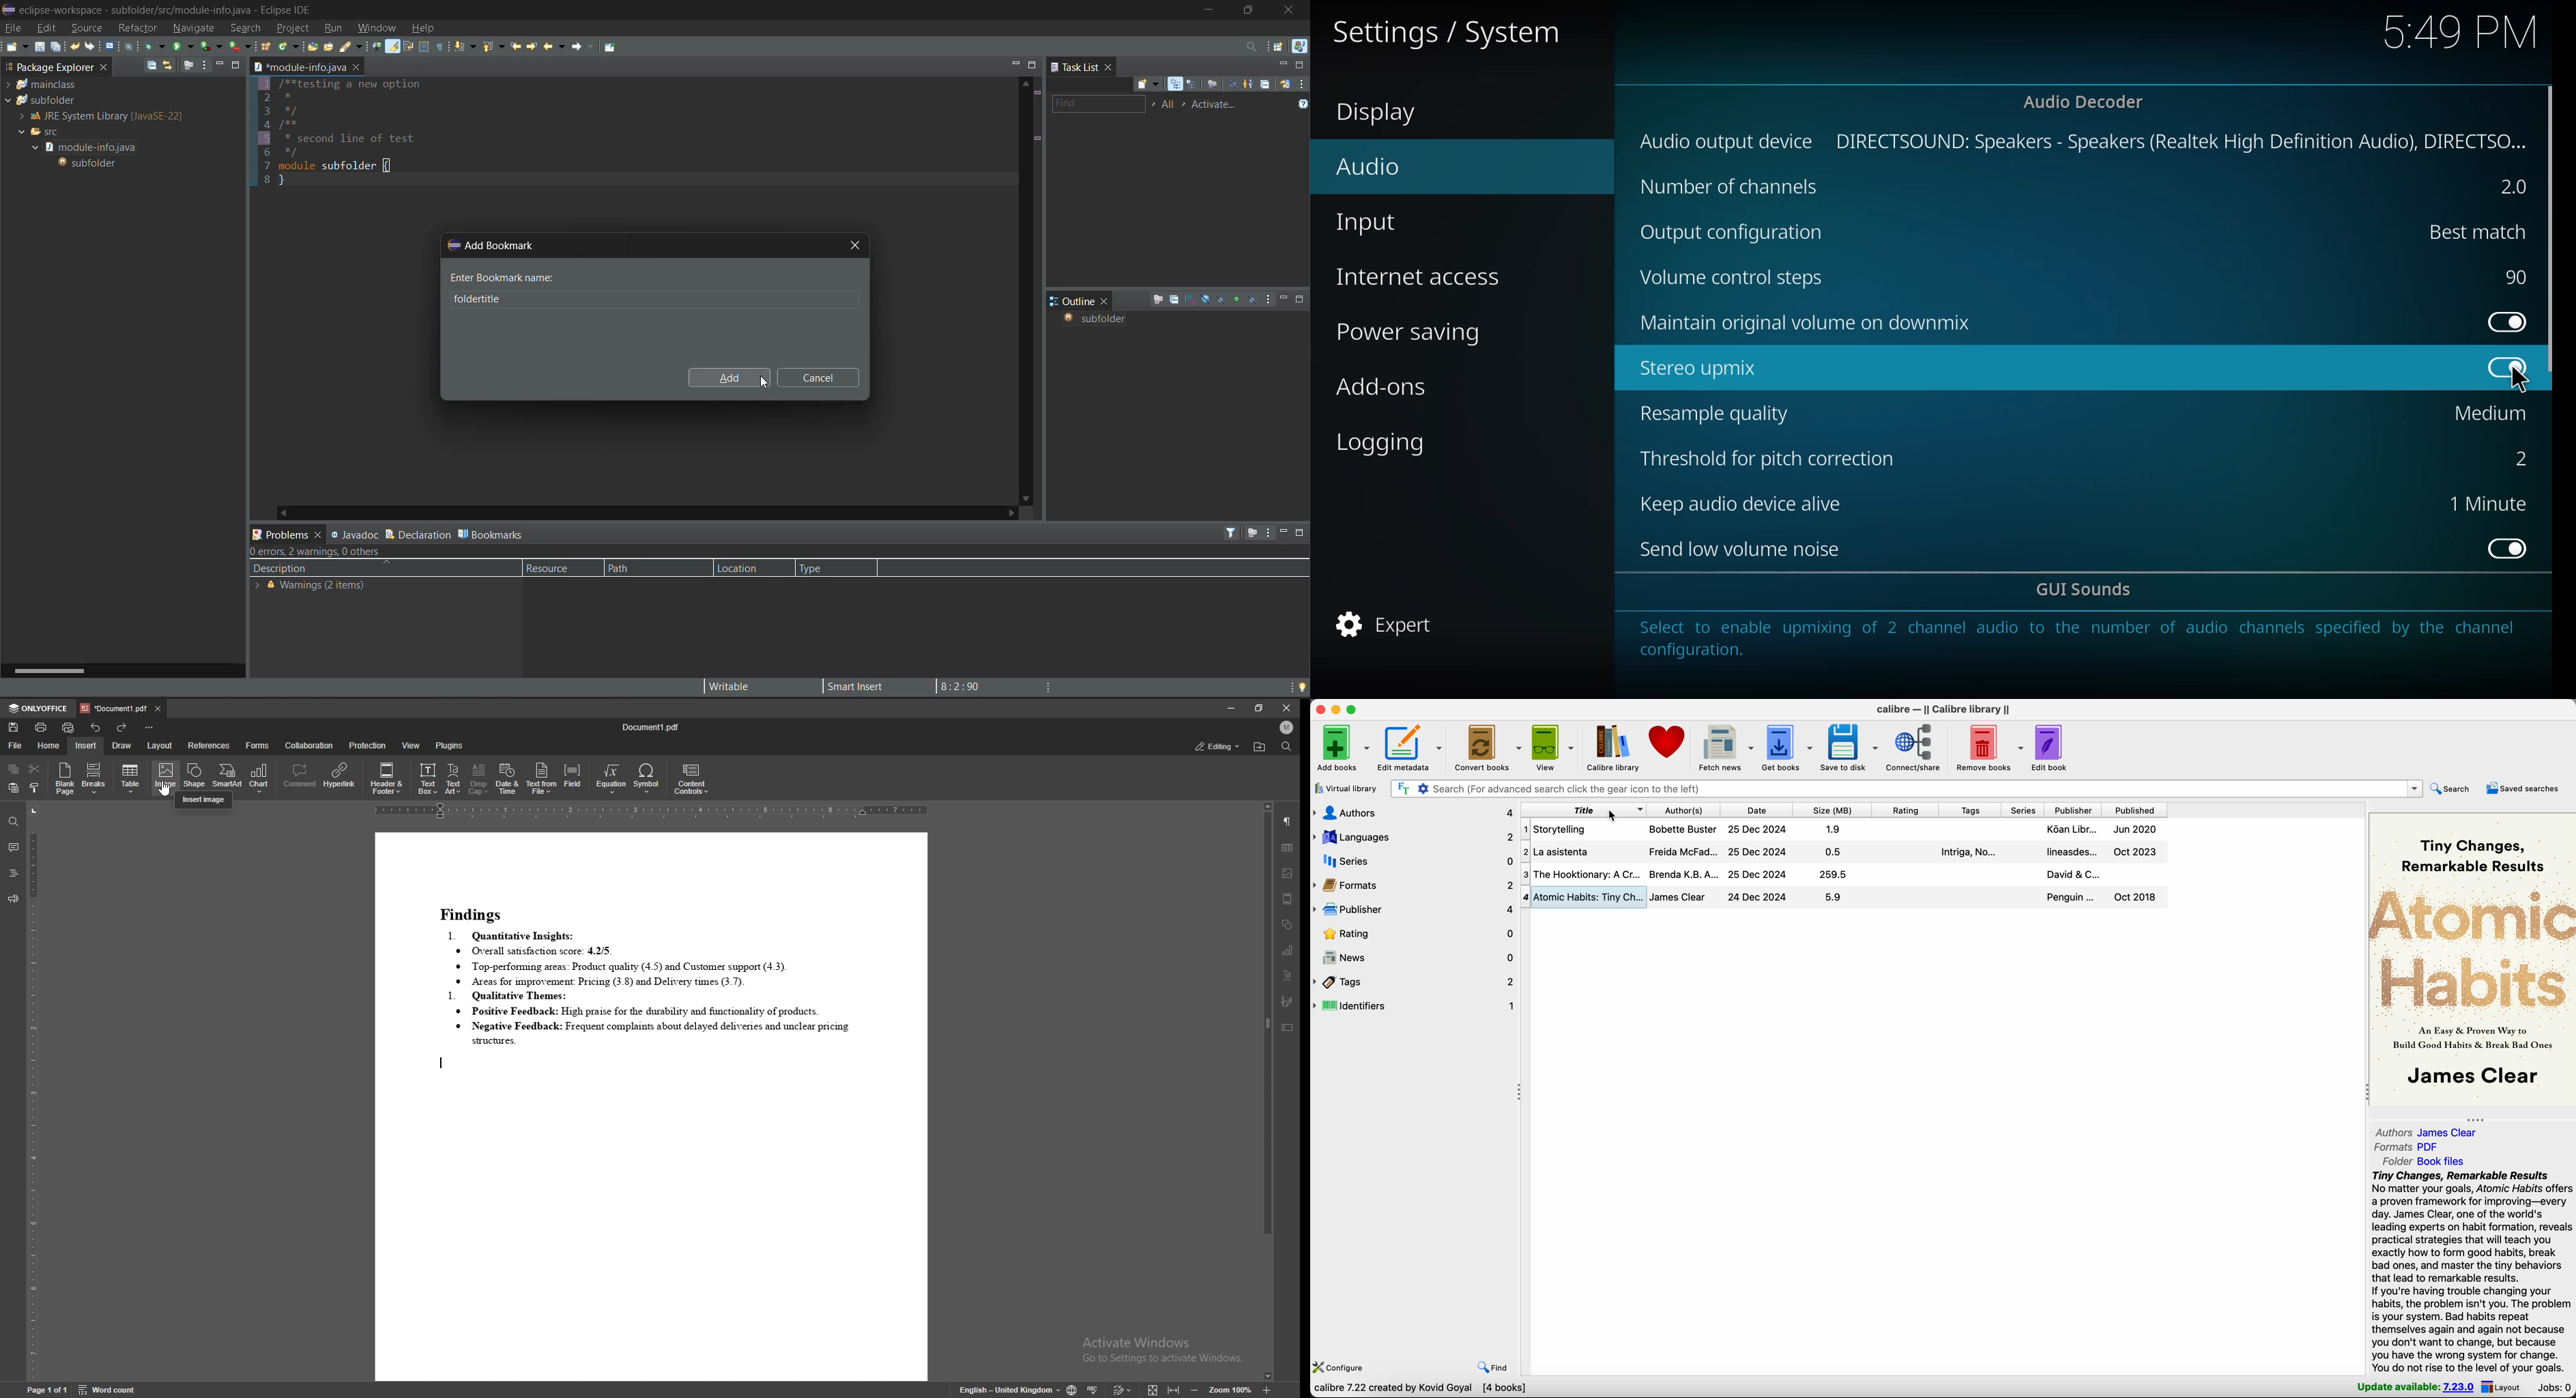 The width and height of the screenshot is (2576, 1400). What do you see at coordinates (371, 134) in the screenshot?
I see `1 /**testing a new option 2 * 3 */ 4 /** 5 * second line of test 6 */ 7 module subfolder{ 8 }` at bounding box center [371, 134].